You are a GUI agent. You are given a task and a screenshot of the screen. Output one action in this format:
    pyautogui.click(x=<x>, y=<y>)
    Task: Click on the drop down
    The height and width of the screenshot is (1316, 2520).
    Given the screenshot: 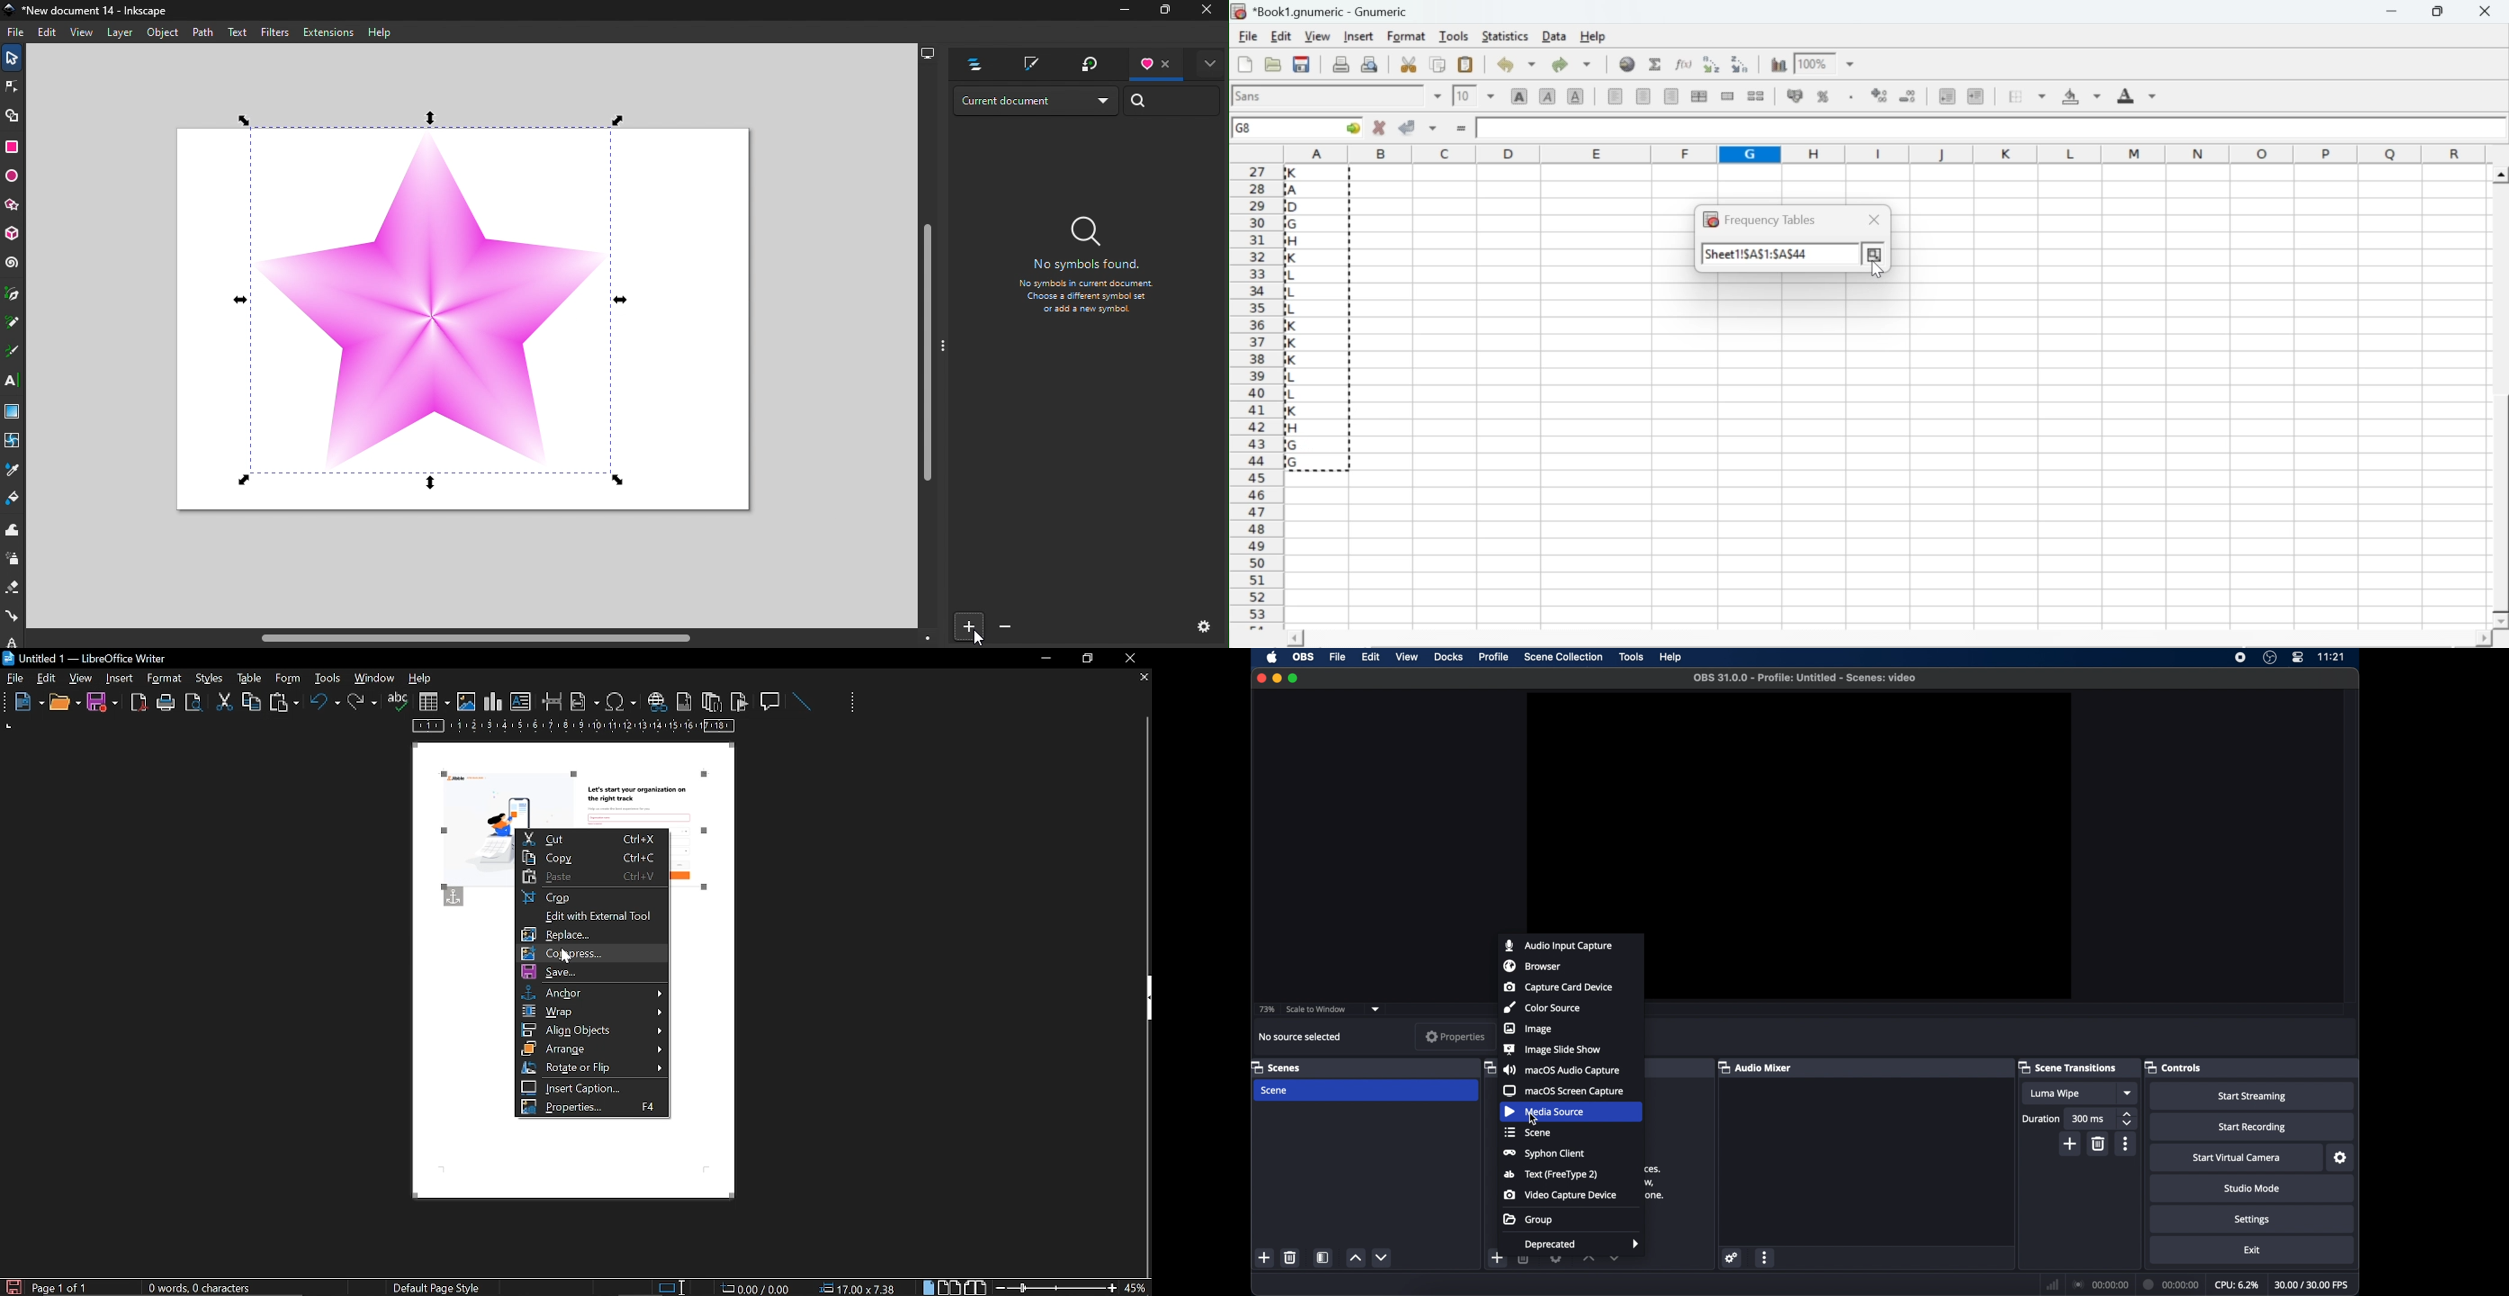 What is the action you would take?
    pyautogui.click(x=1851, y=65)
    